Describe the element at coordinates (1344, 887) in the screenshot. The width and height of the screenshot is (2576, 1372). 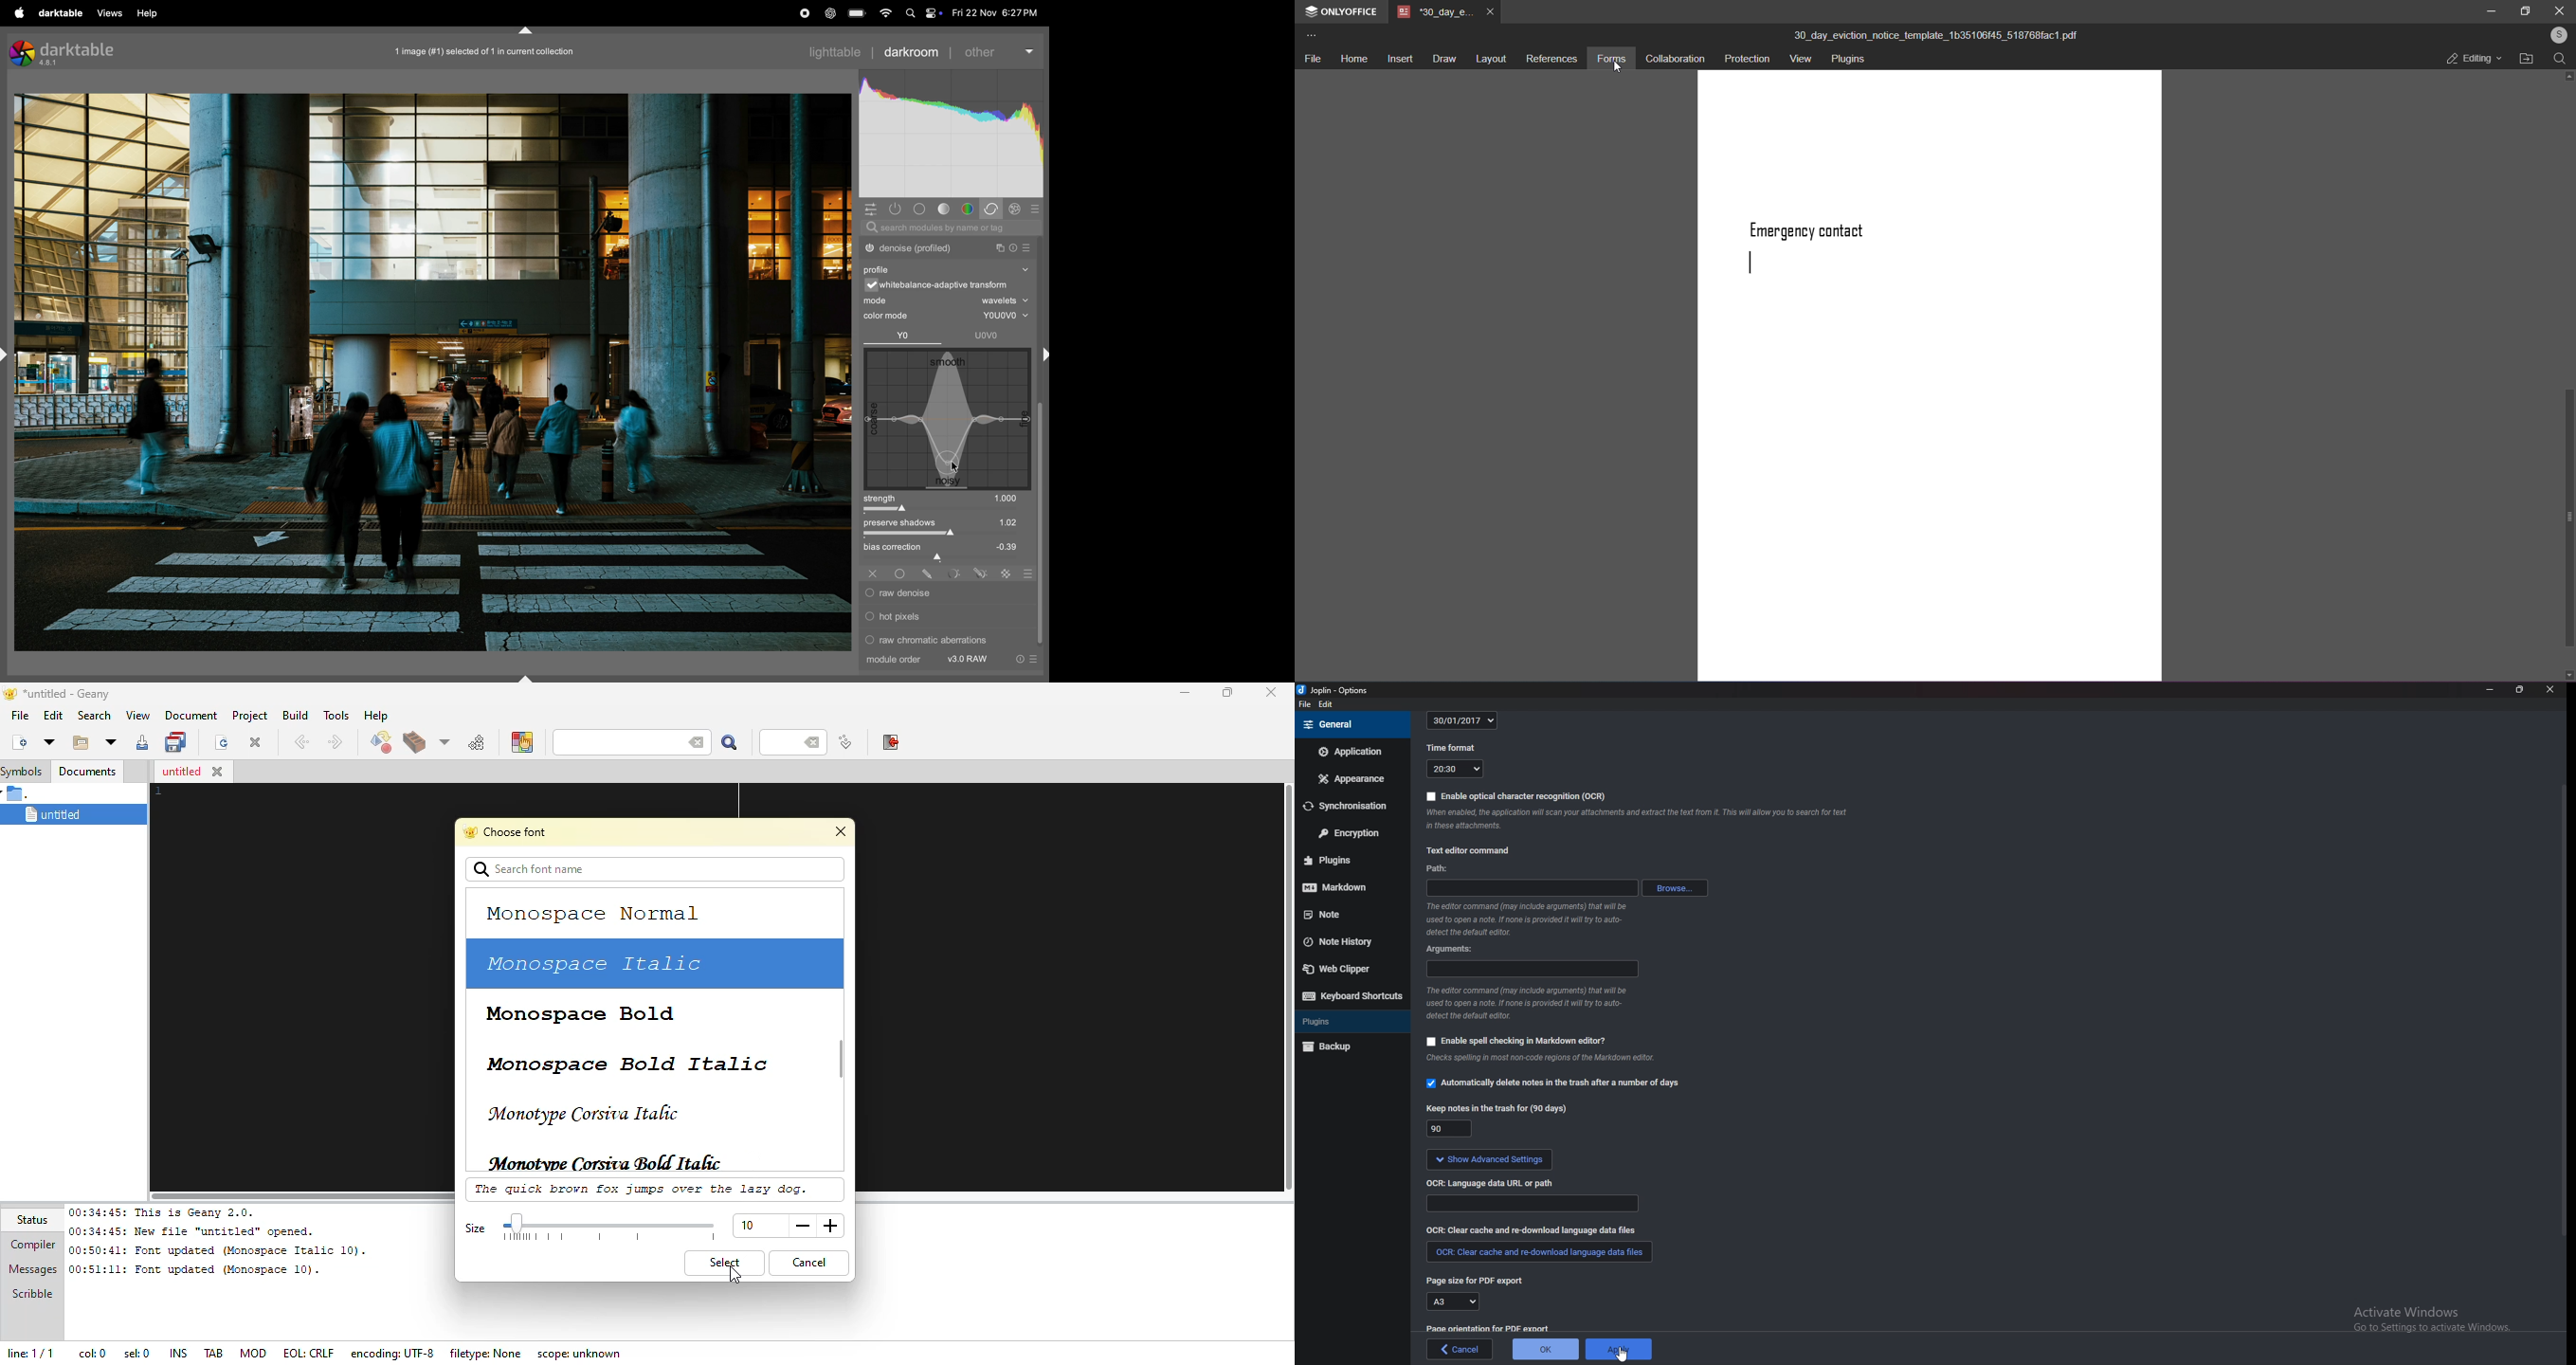
I see `Mark down` at that location.